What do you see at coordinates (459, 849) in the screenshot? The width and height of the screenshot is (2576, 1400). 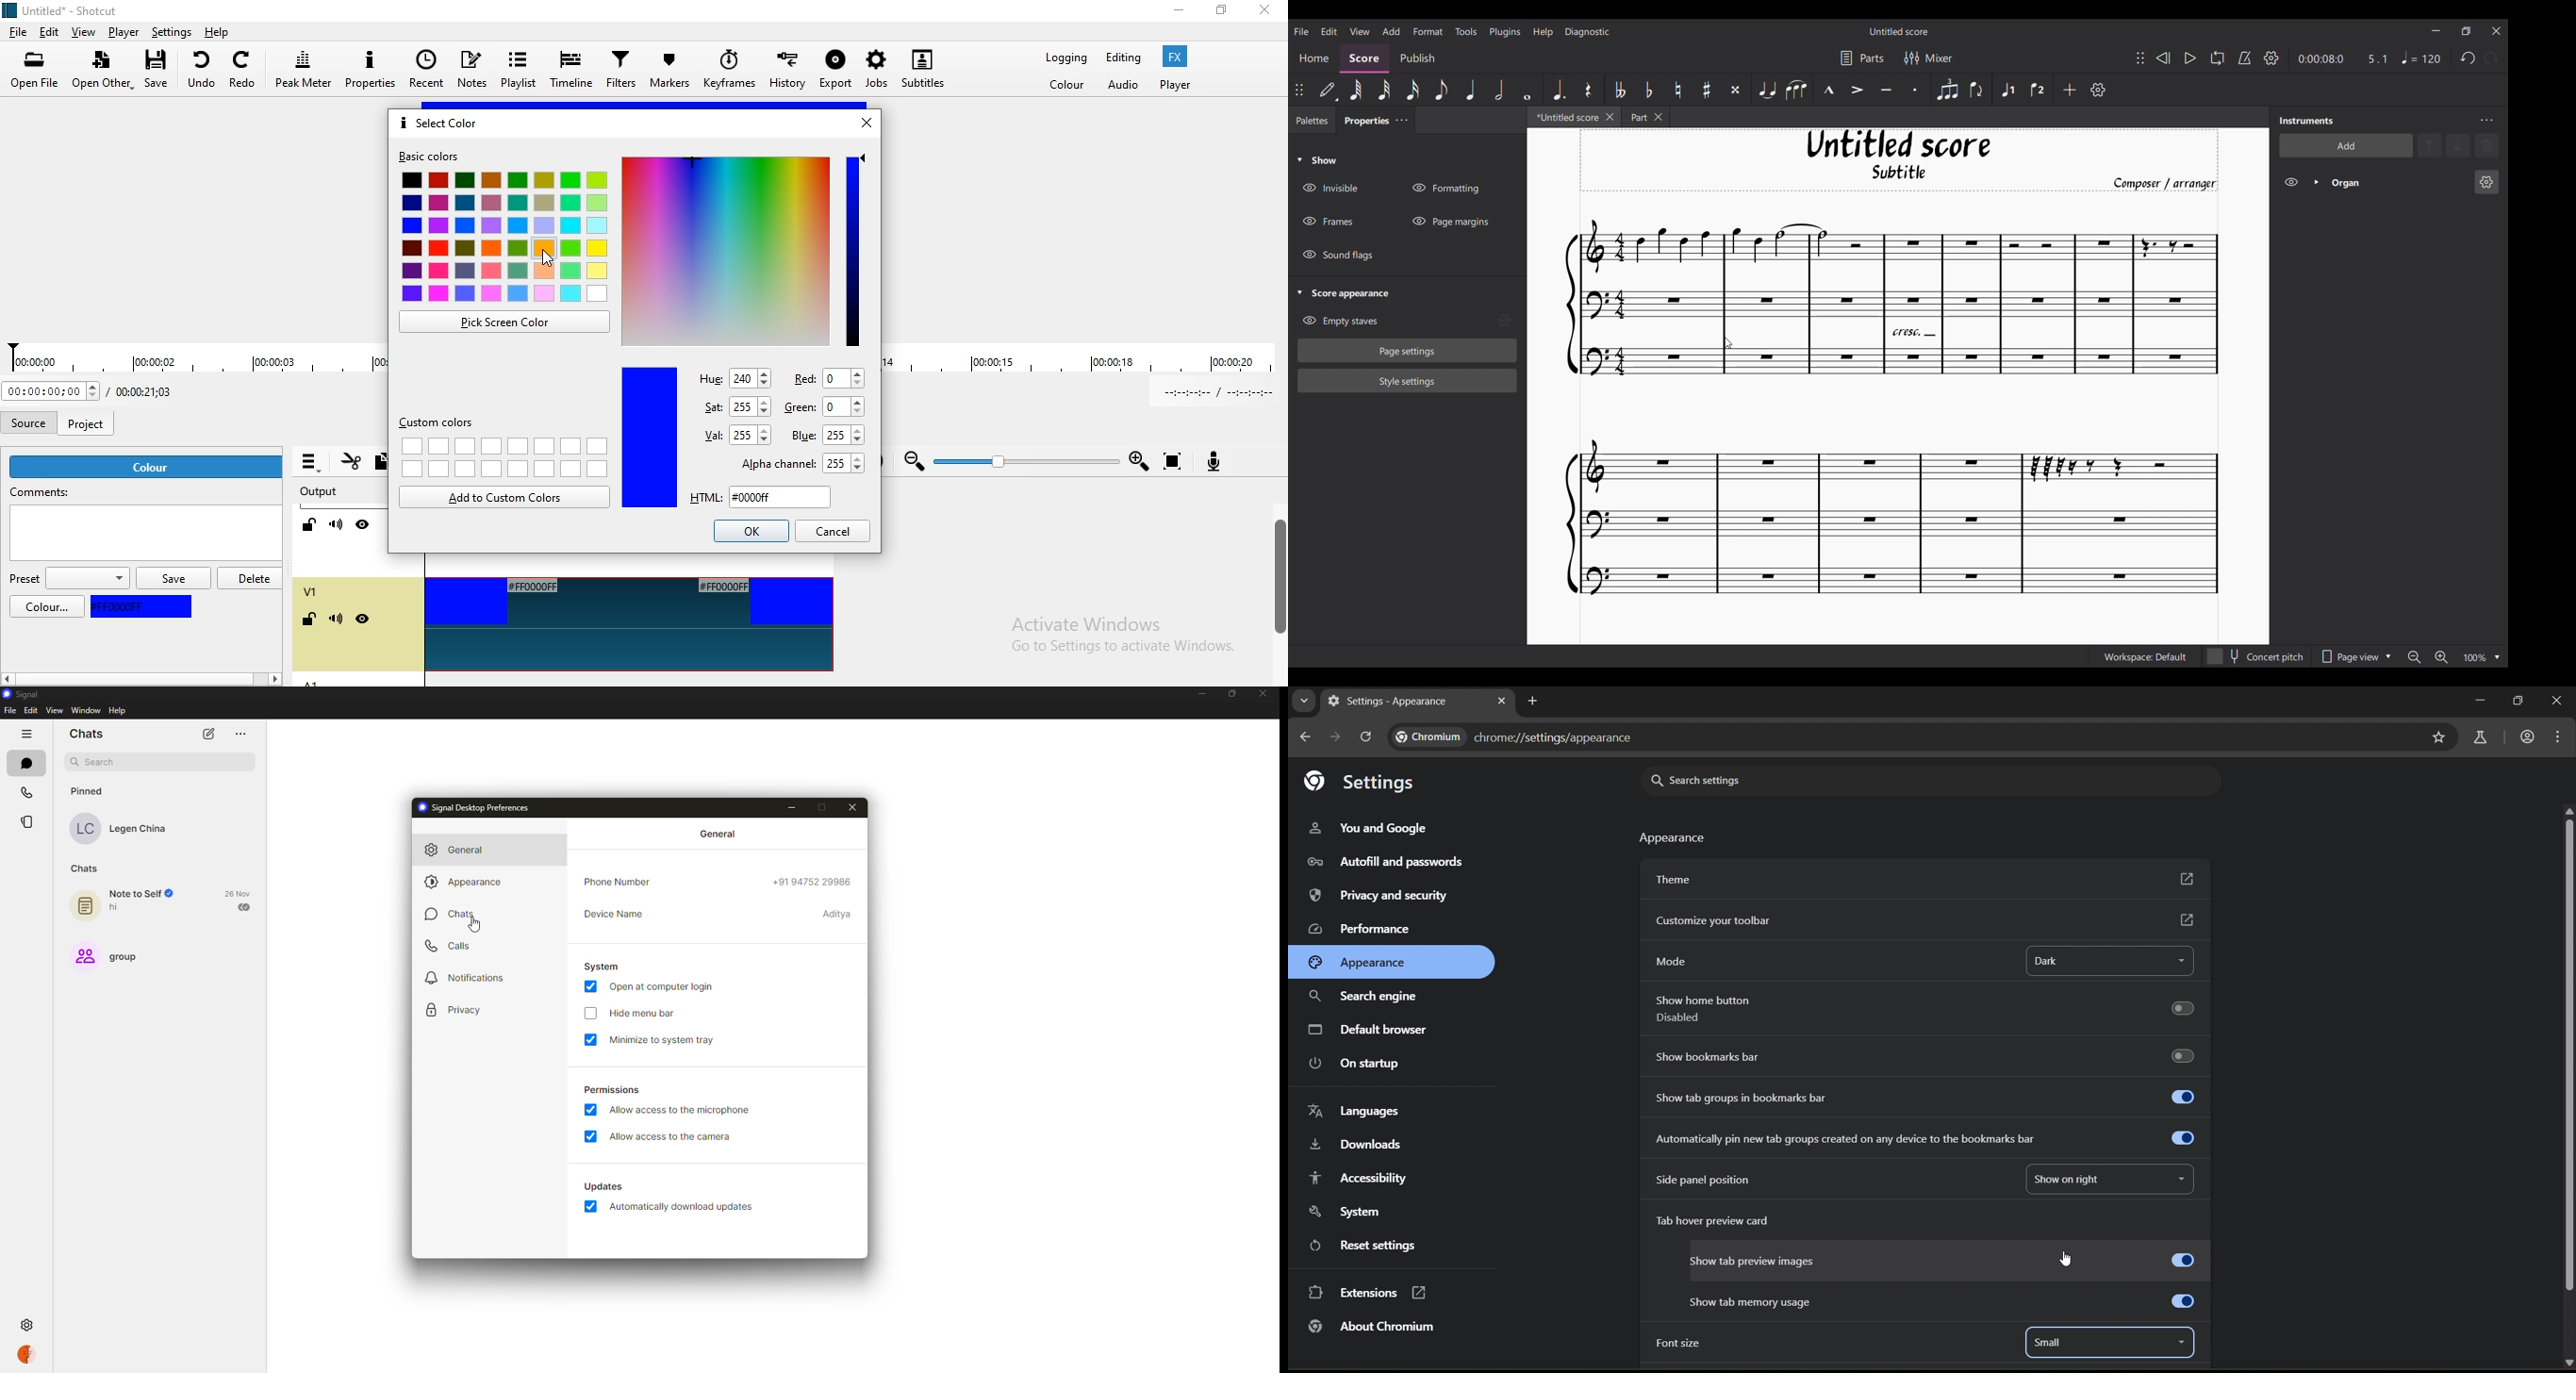 I see `general` at bounding box center [459, 849].